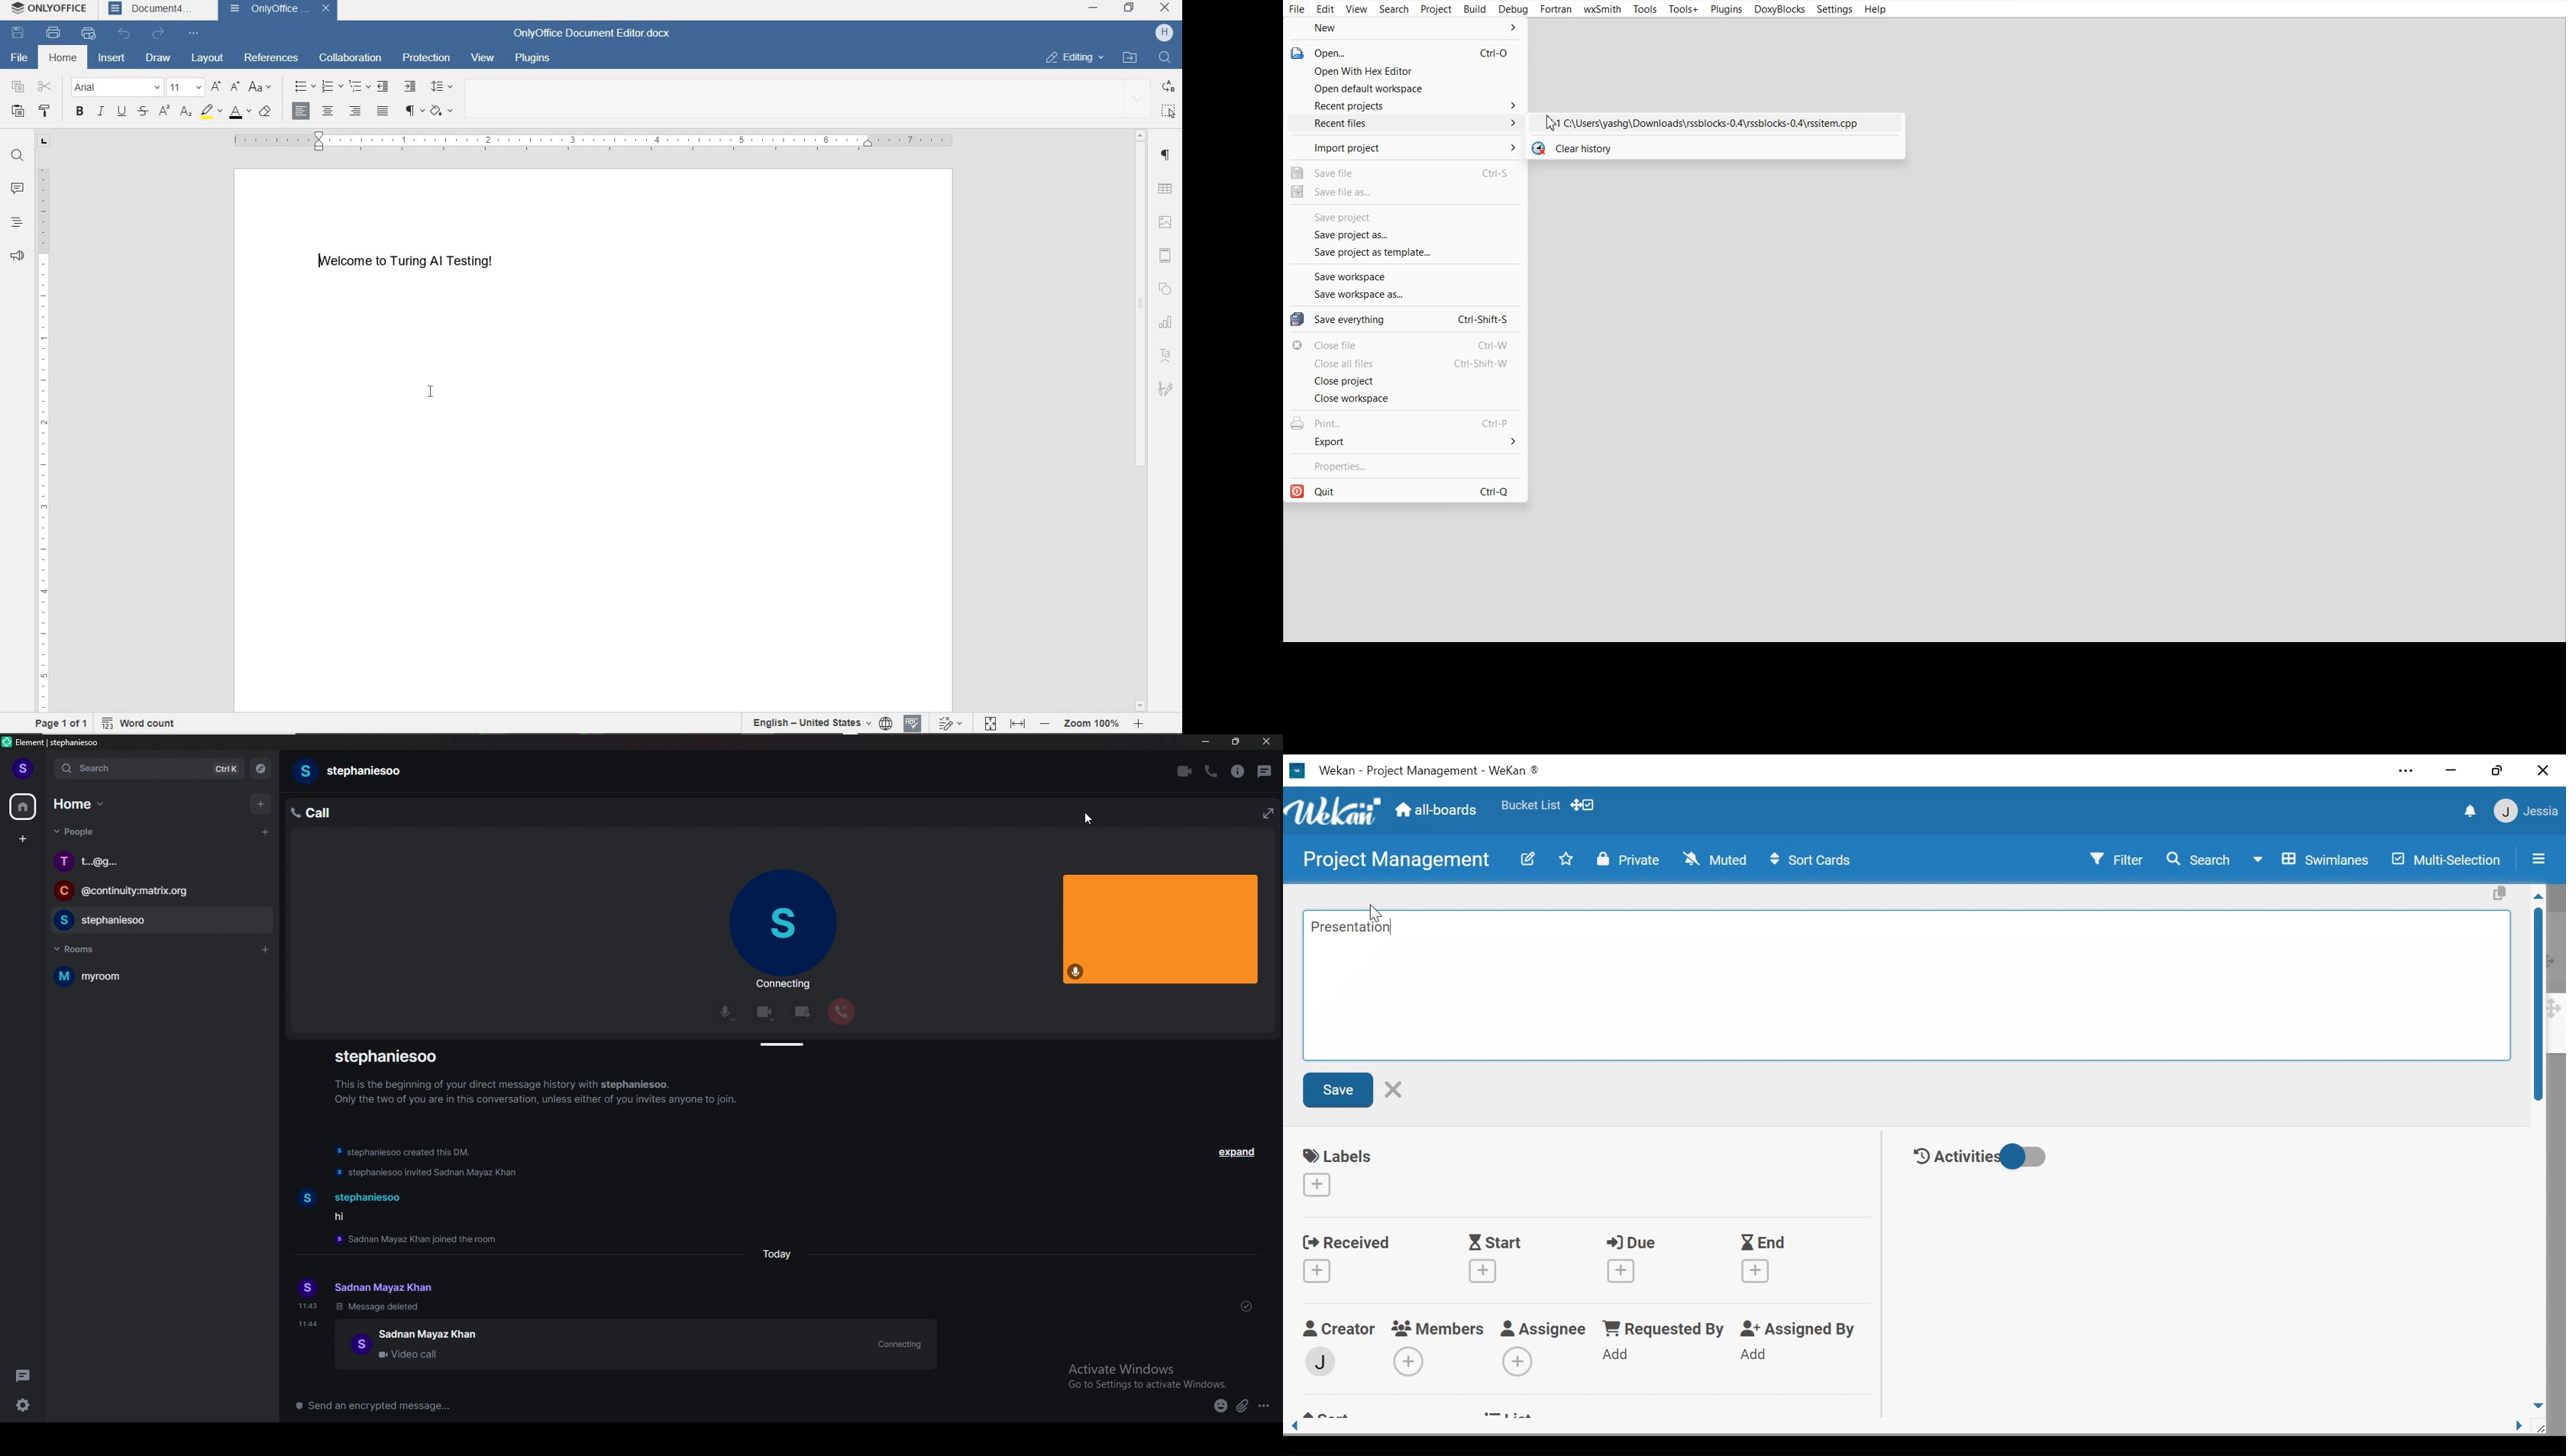 The width and height of the screenshot is (2576, 1456). Describe the element at coordinates (1168, 222) in the screenshot. I see `Image` at that location.